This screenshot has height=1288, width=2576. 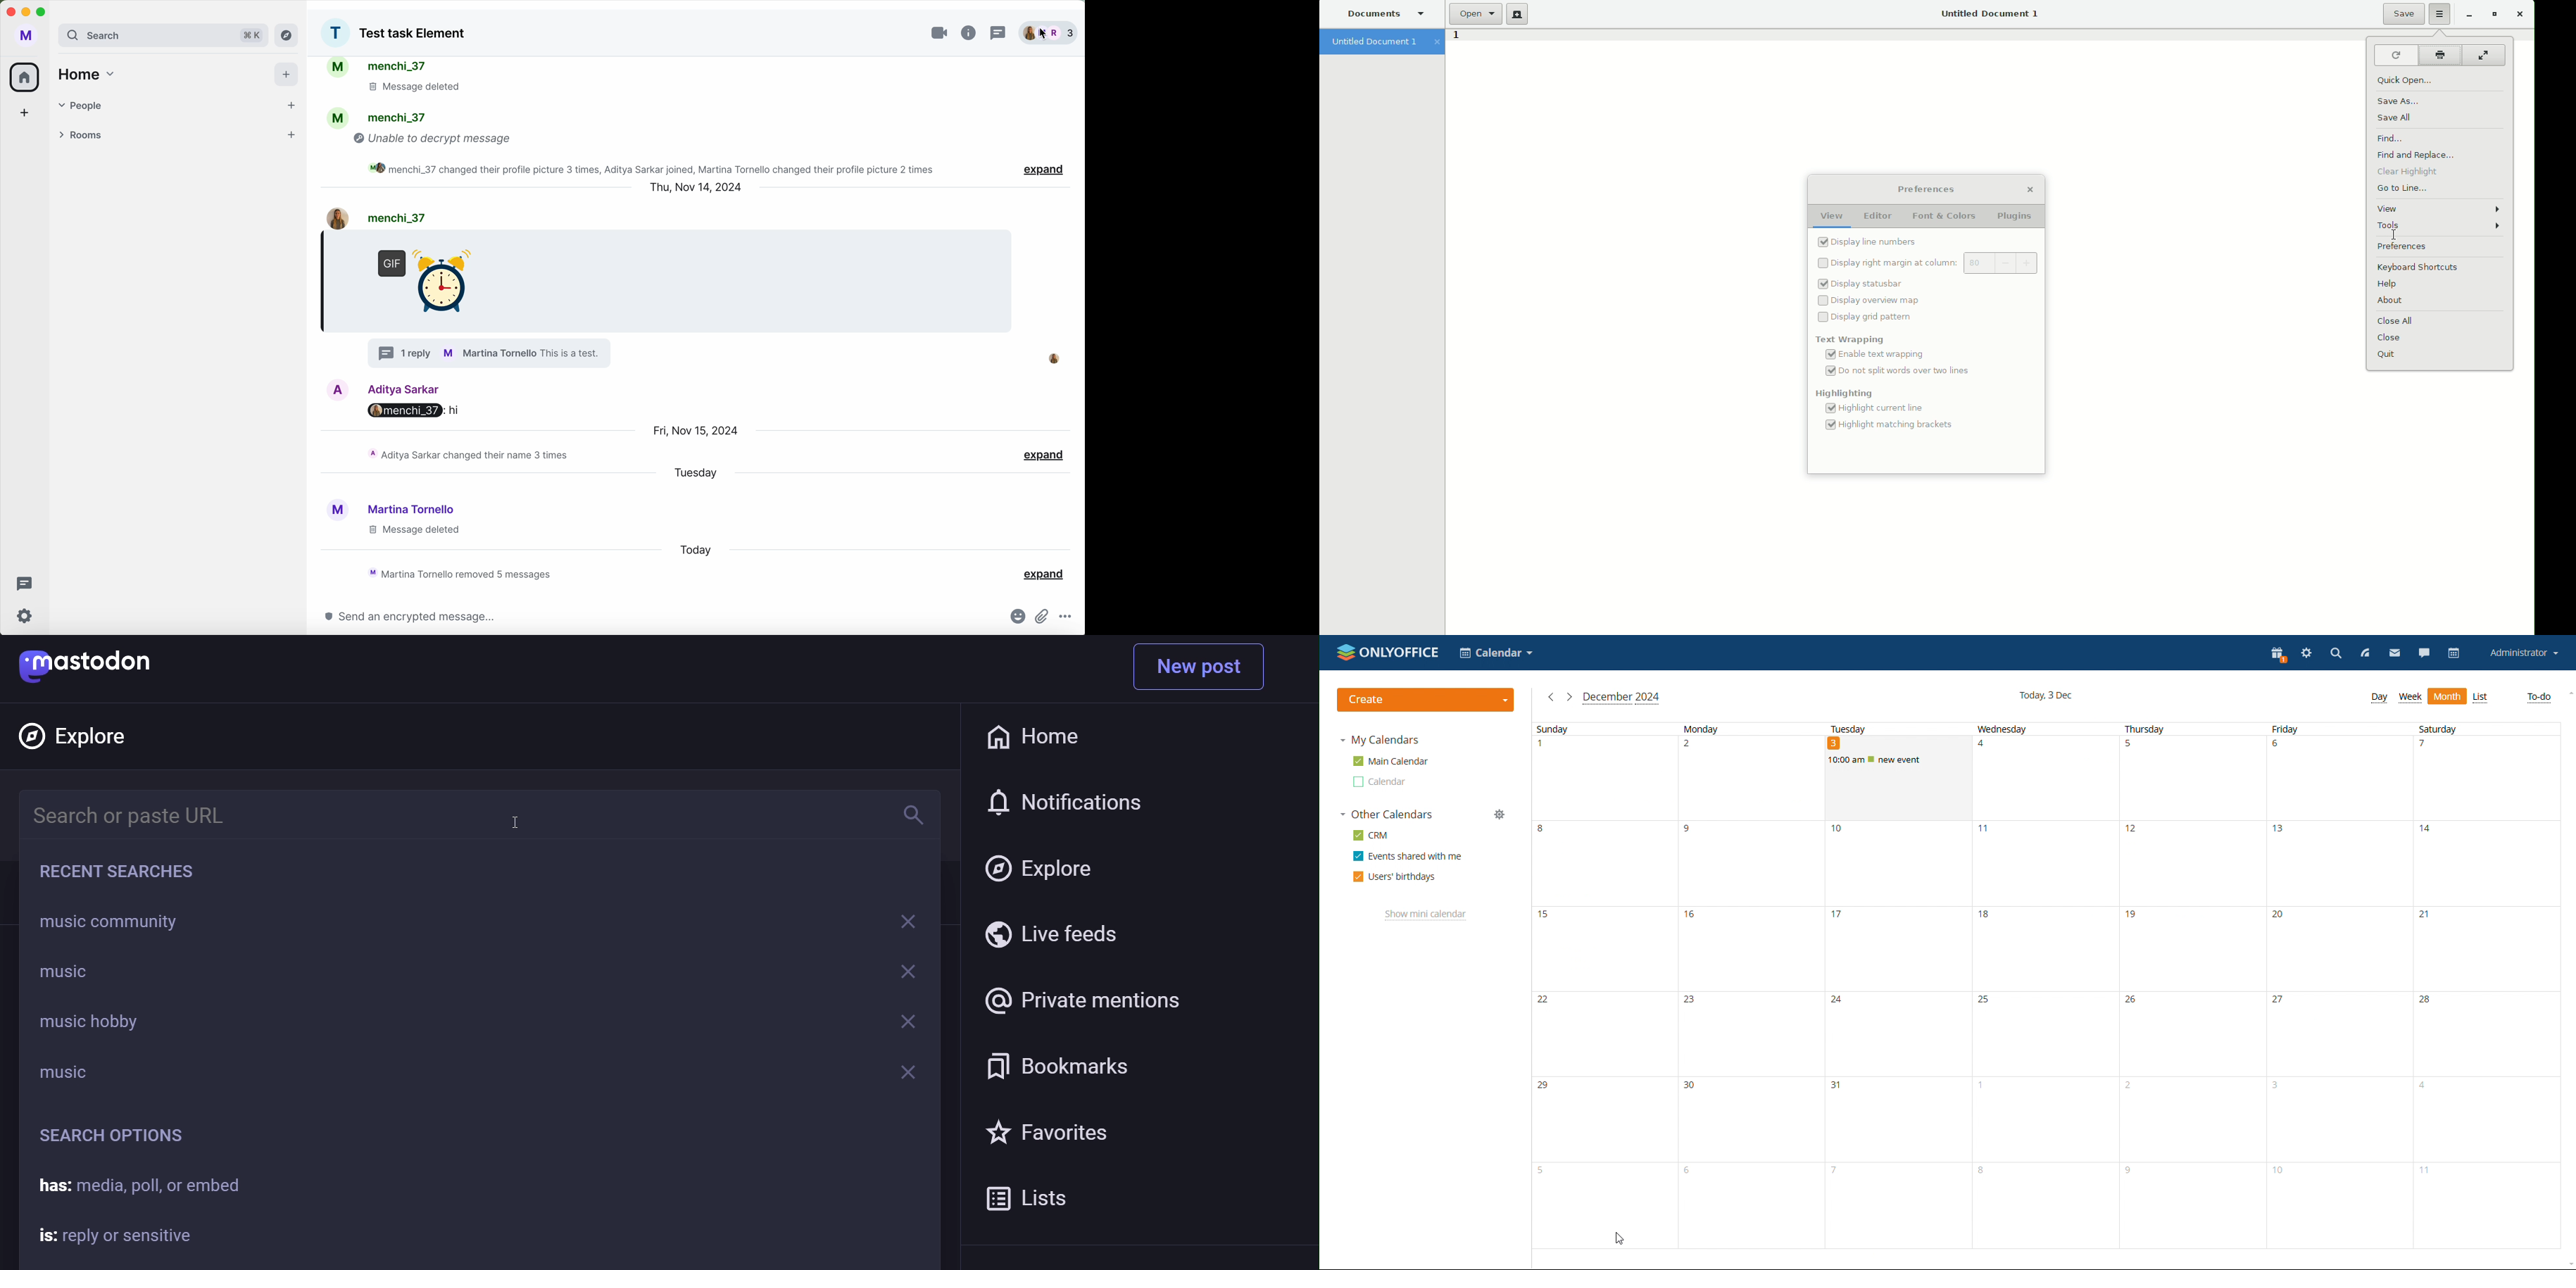 I want to click on present, so click(x=2278, y=655).